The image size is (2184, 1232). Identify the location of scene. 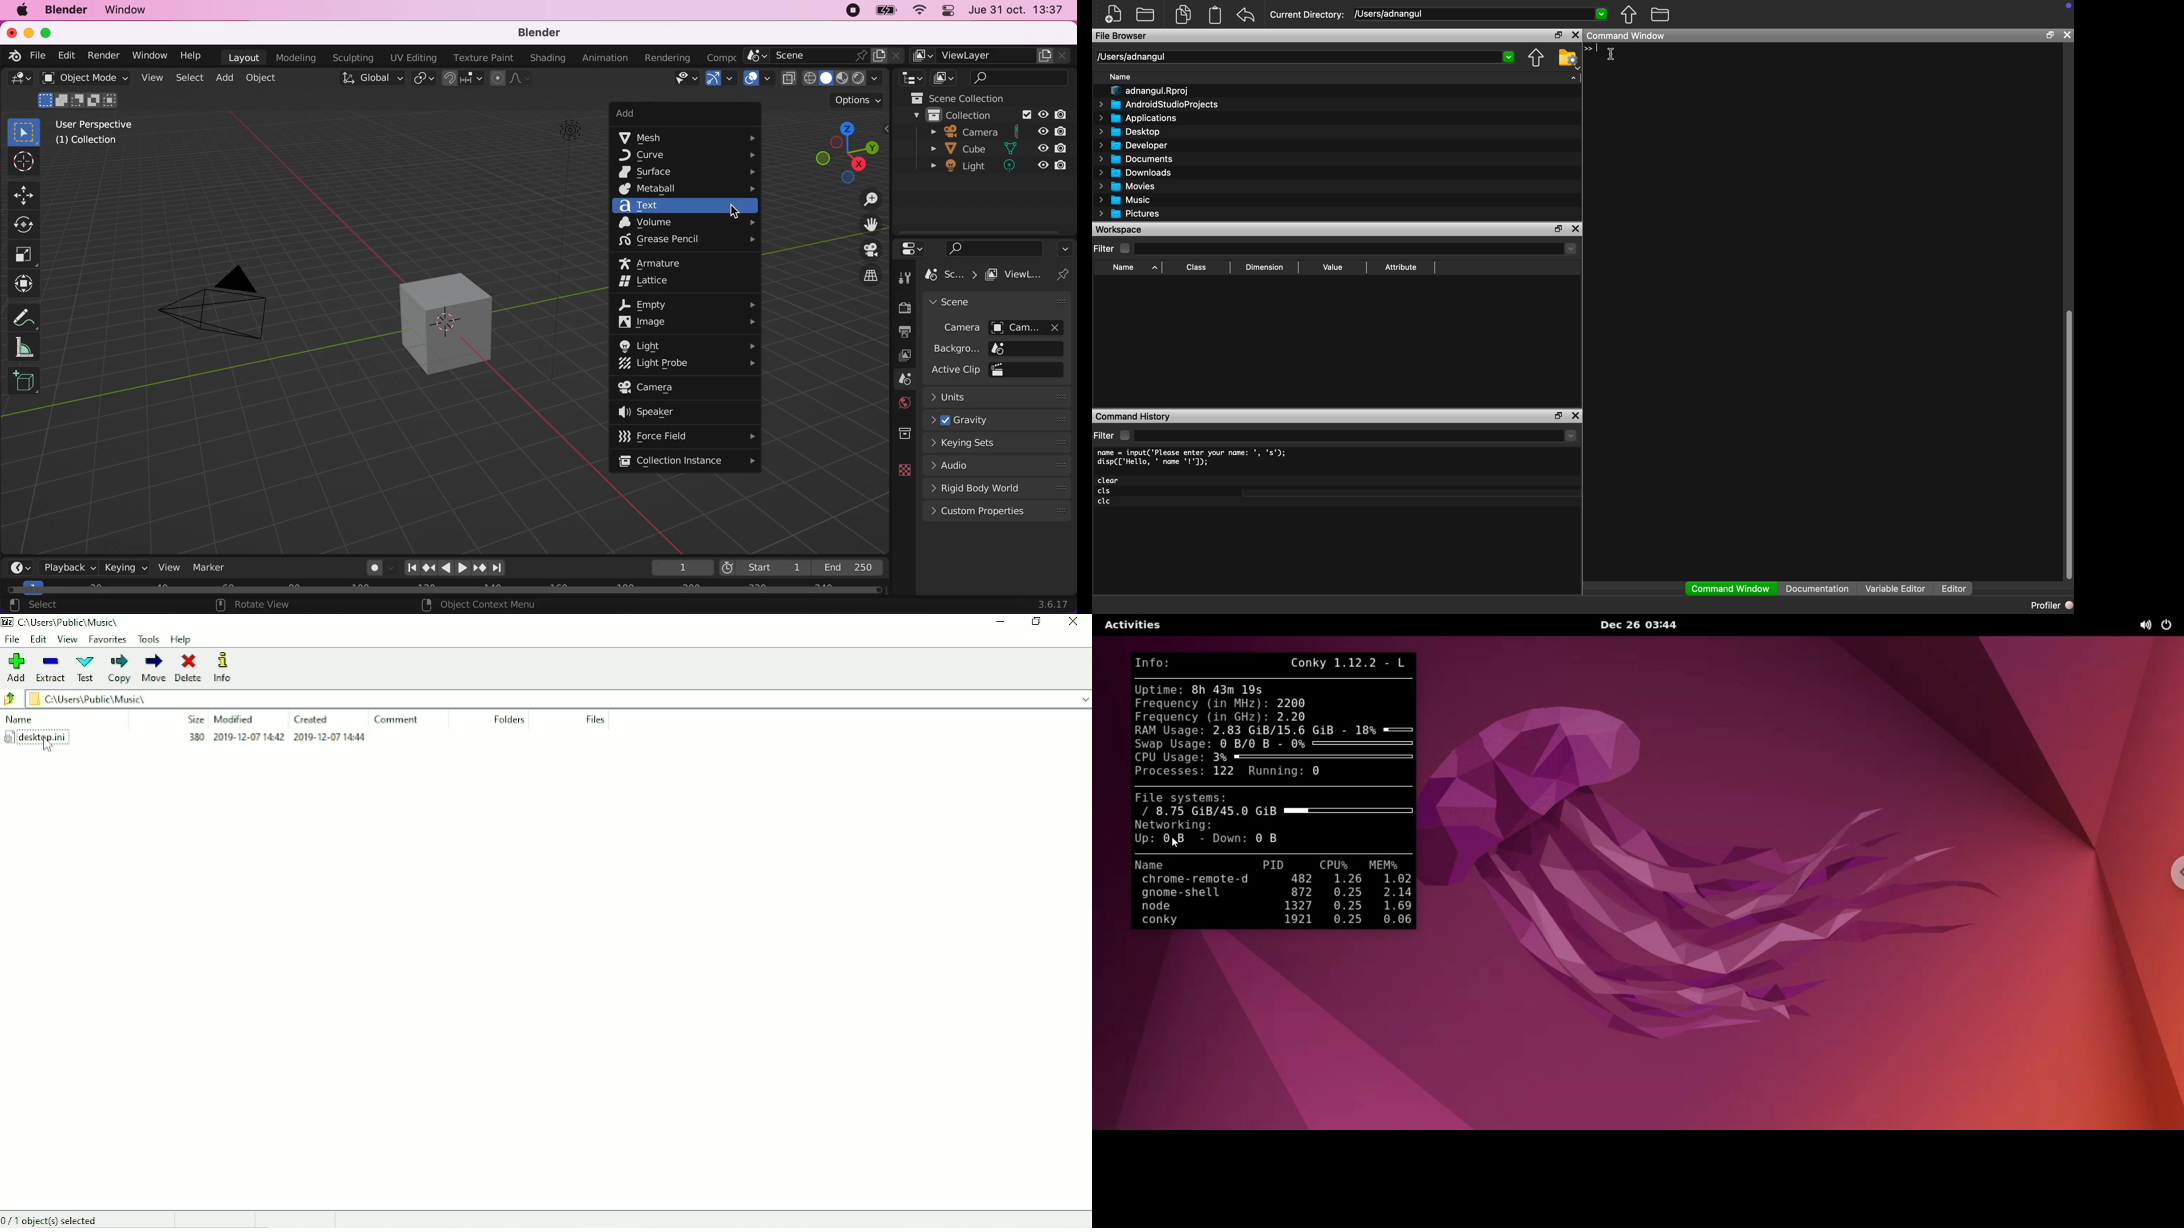
(897, 379).